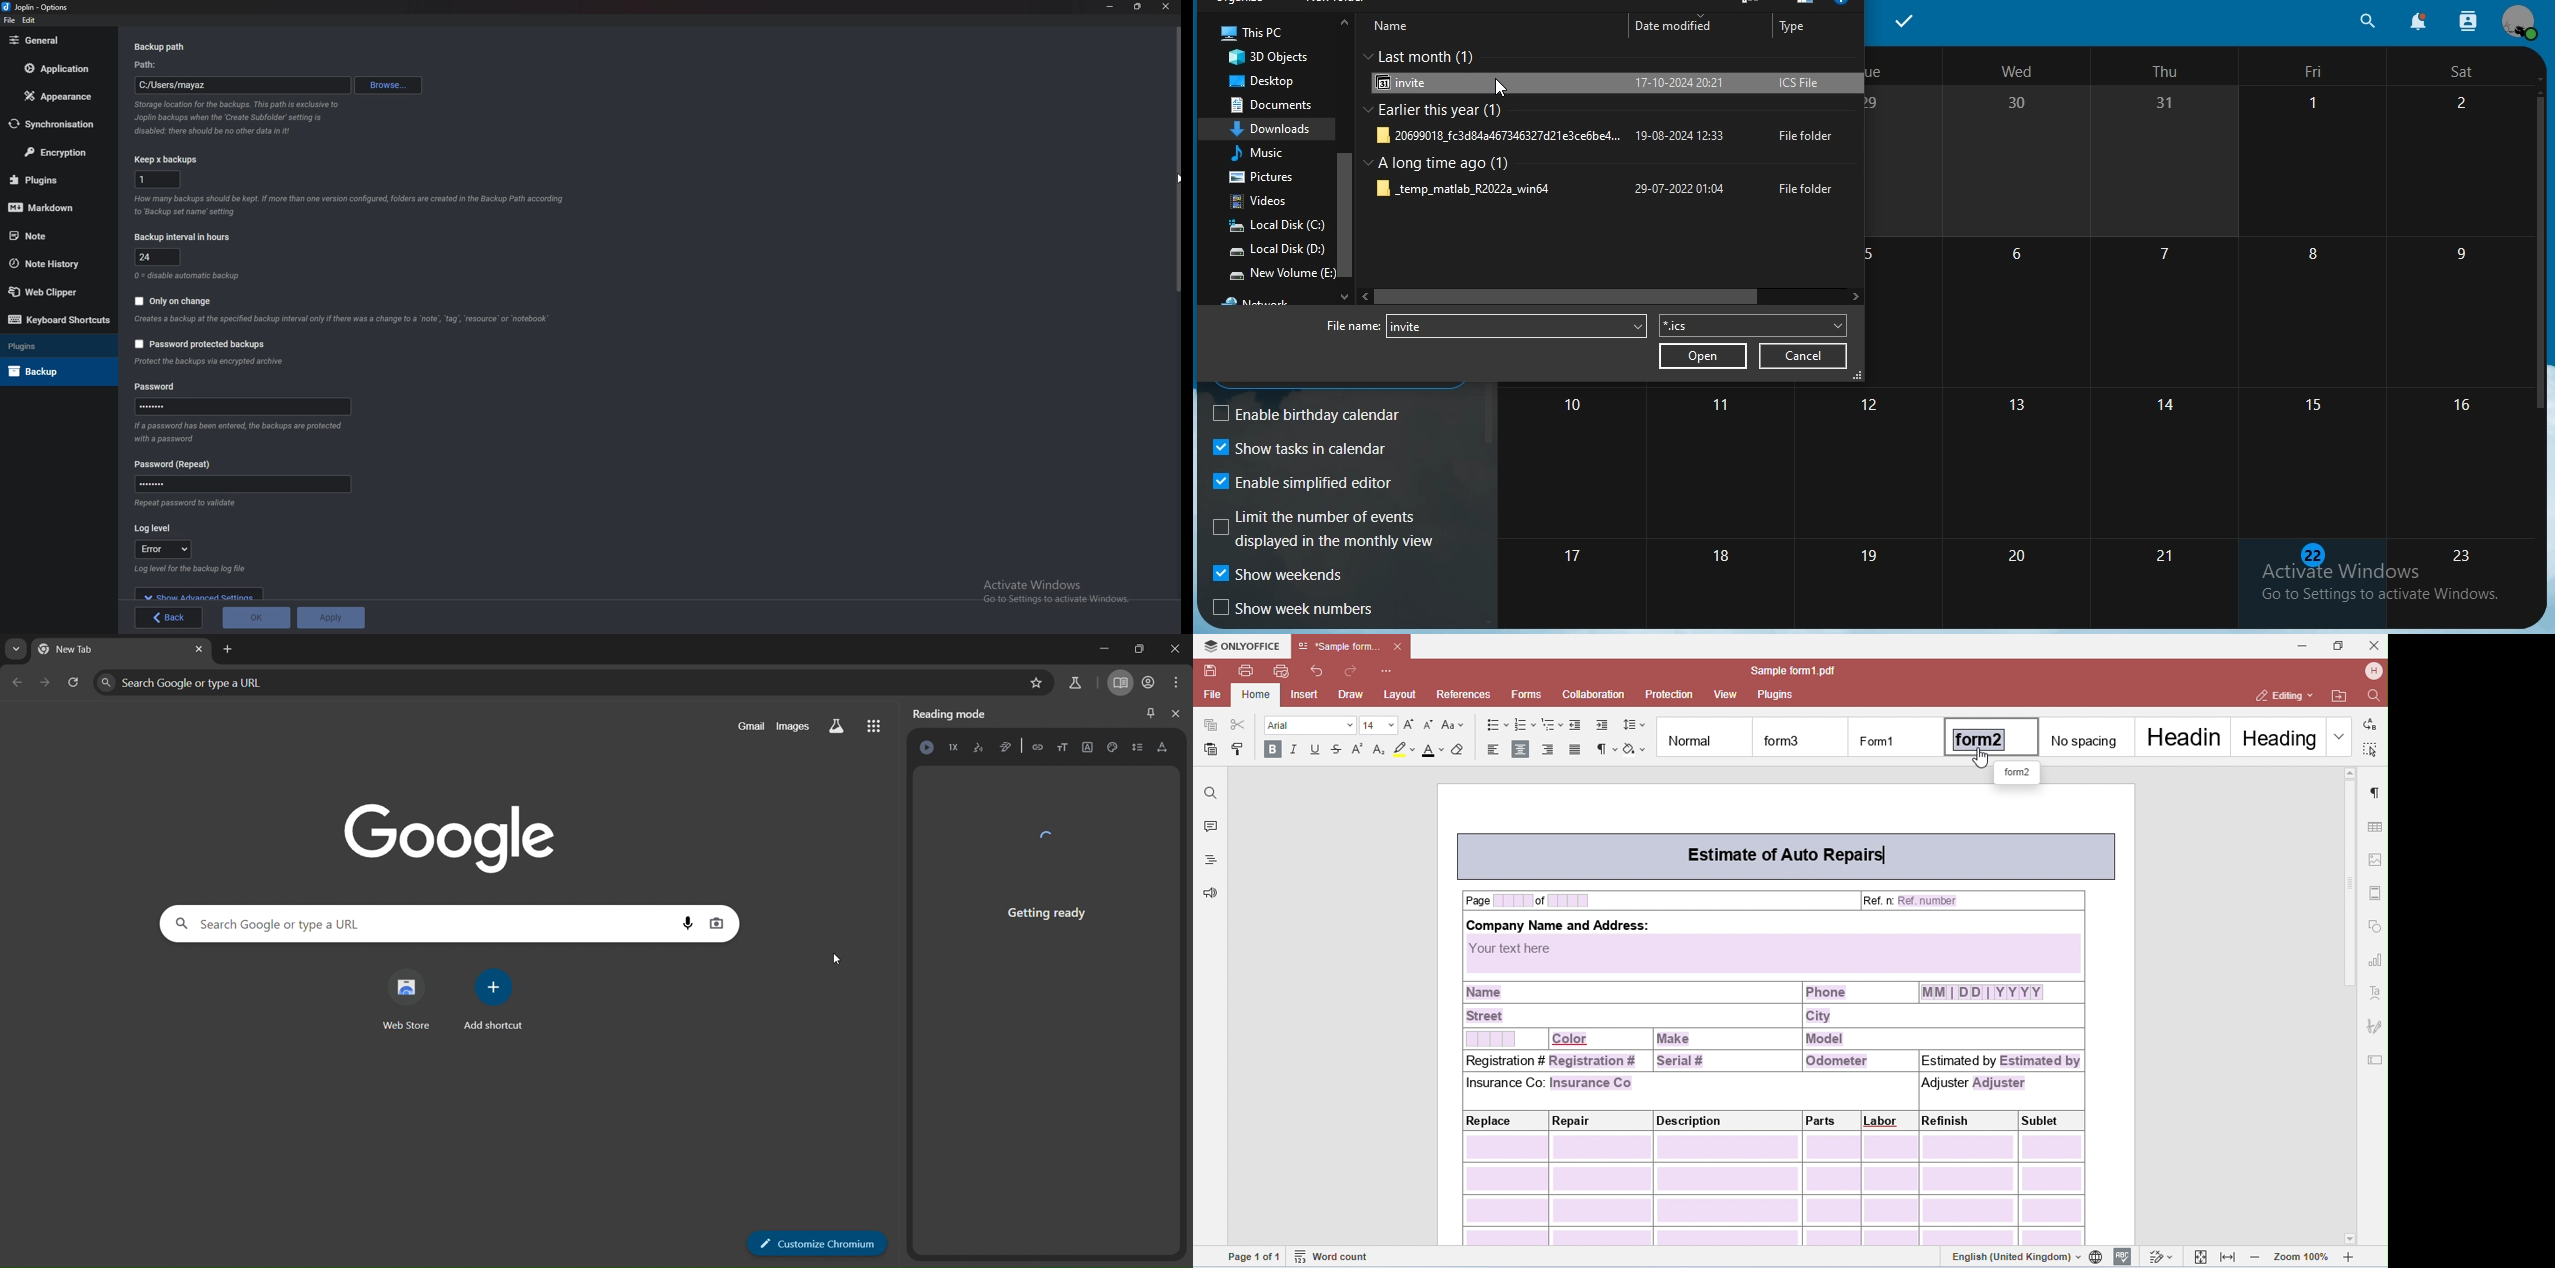 The image size is (2576, 1288). What do you see at coordinates (1400, 26) in the screenshot?
I see `name` at bounding box center [1400, 26].